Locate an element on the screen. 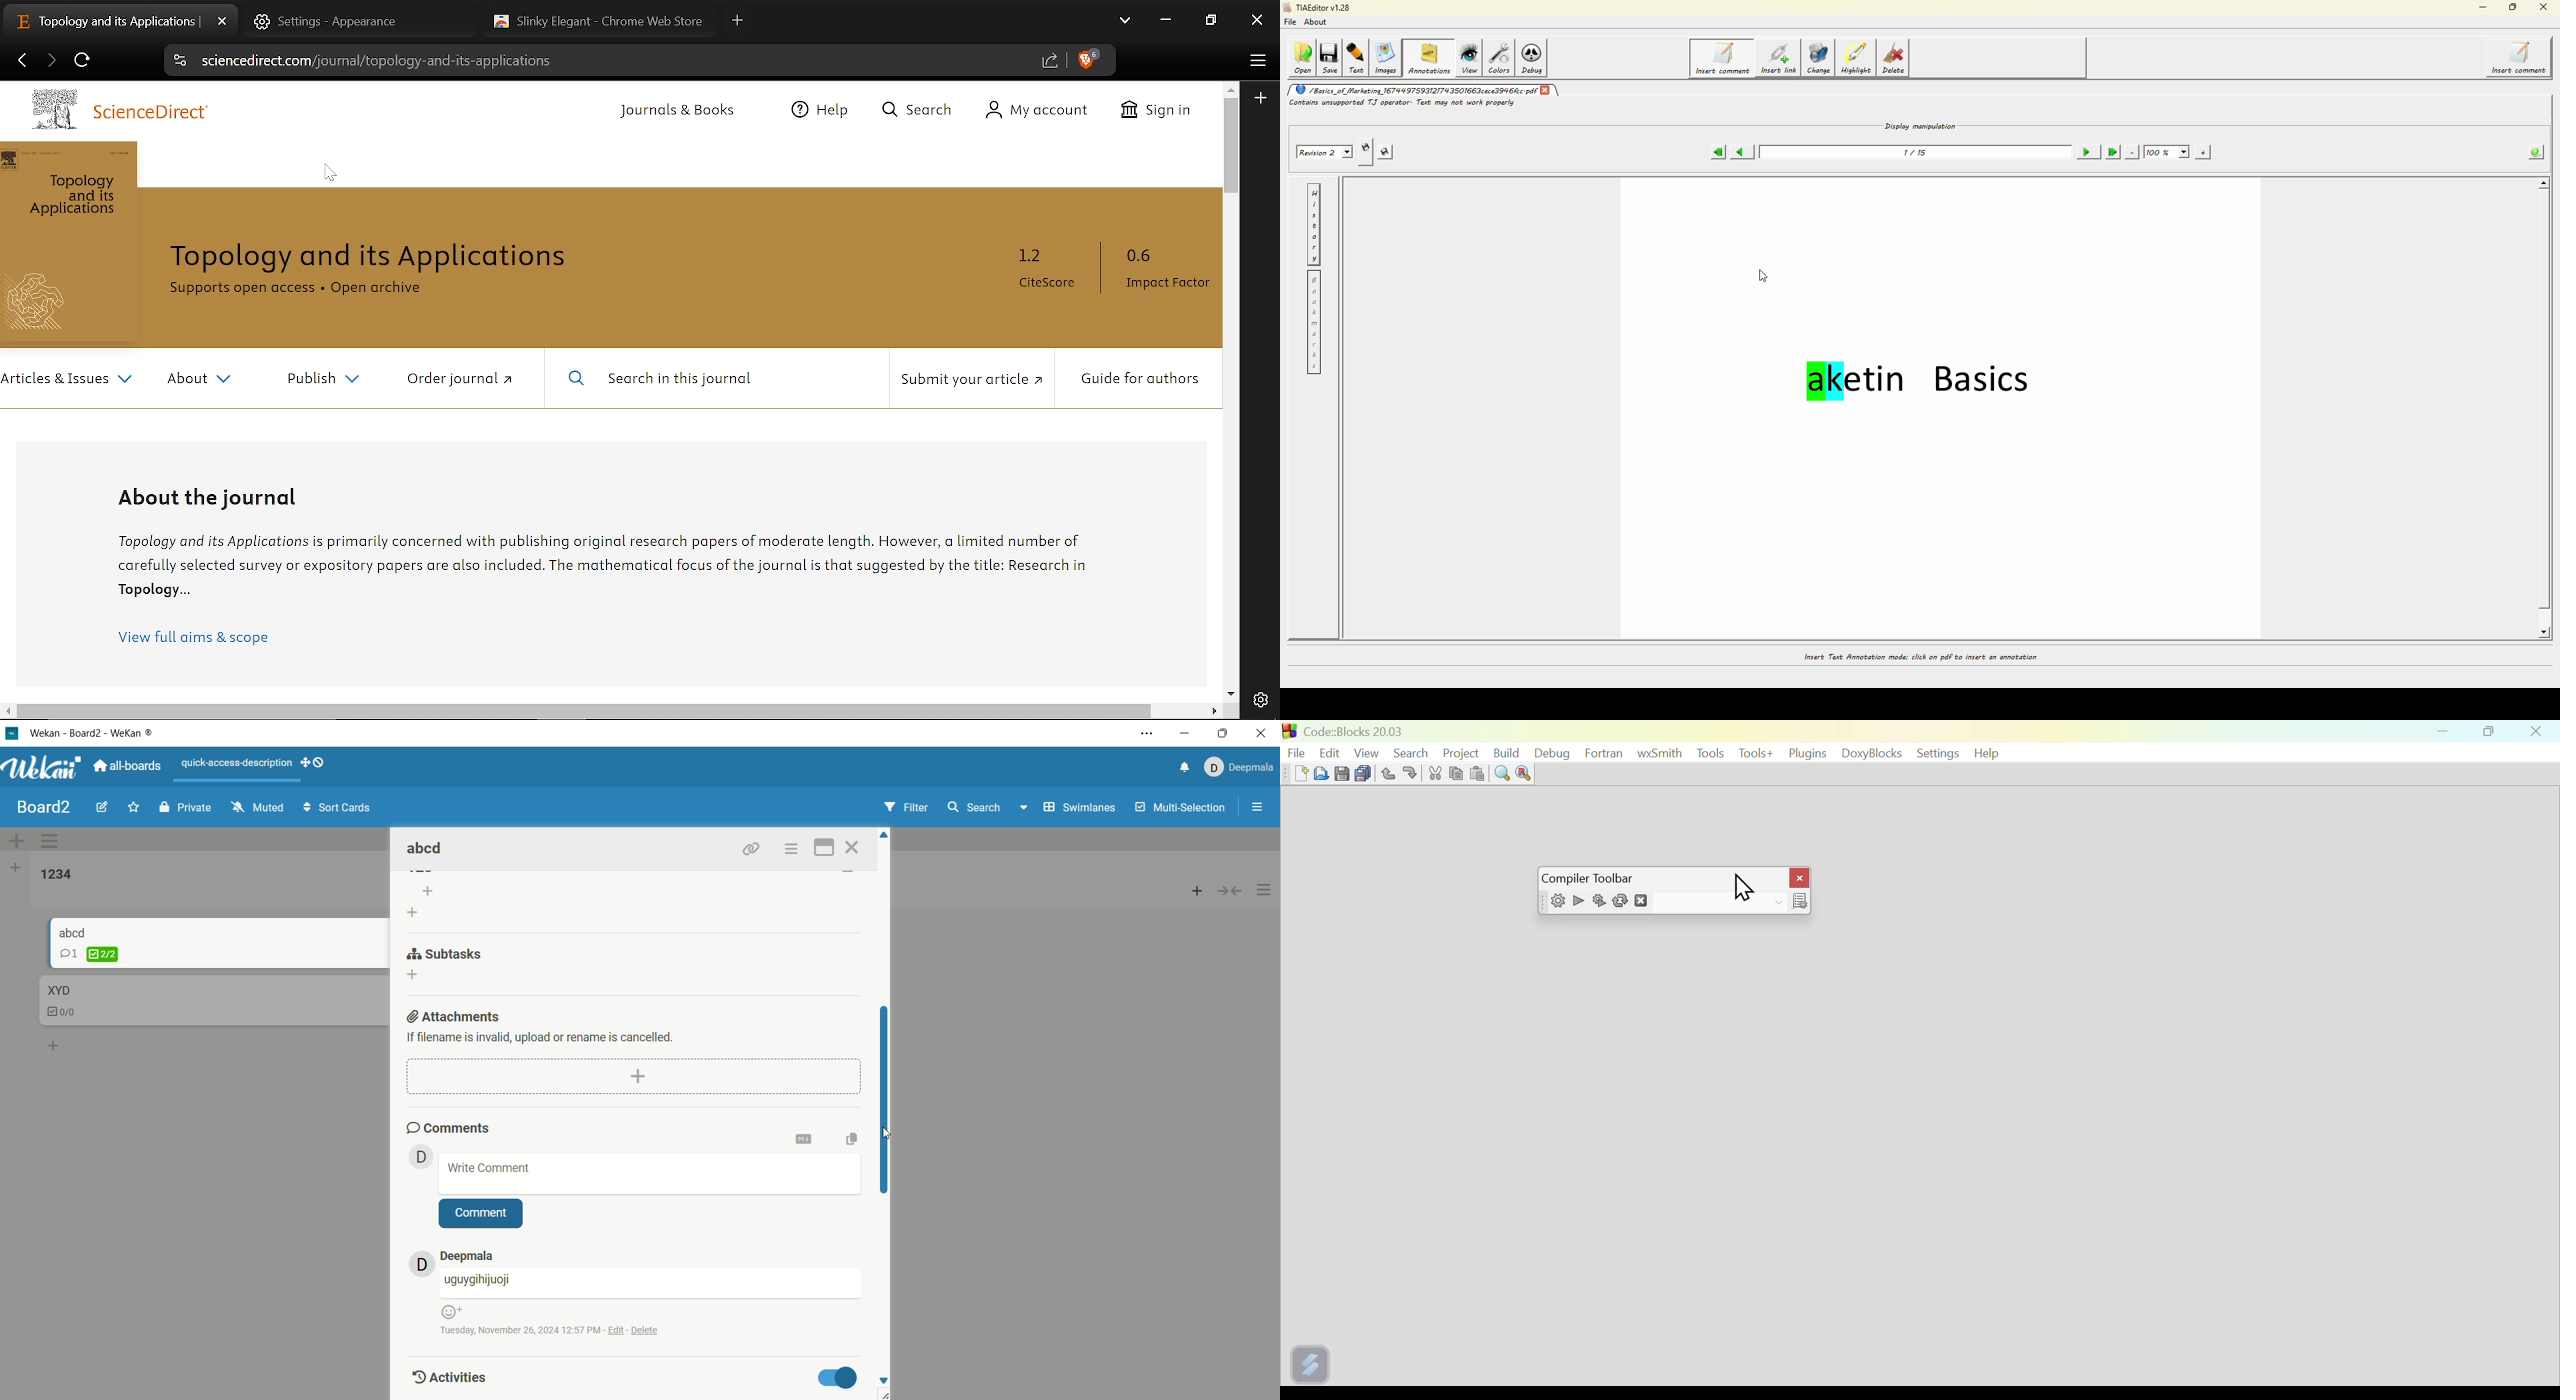  Undo is located at coordinates (1386, 771).